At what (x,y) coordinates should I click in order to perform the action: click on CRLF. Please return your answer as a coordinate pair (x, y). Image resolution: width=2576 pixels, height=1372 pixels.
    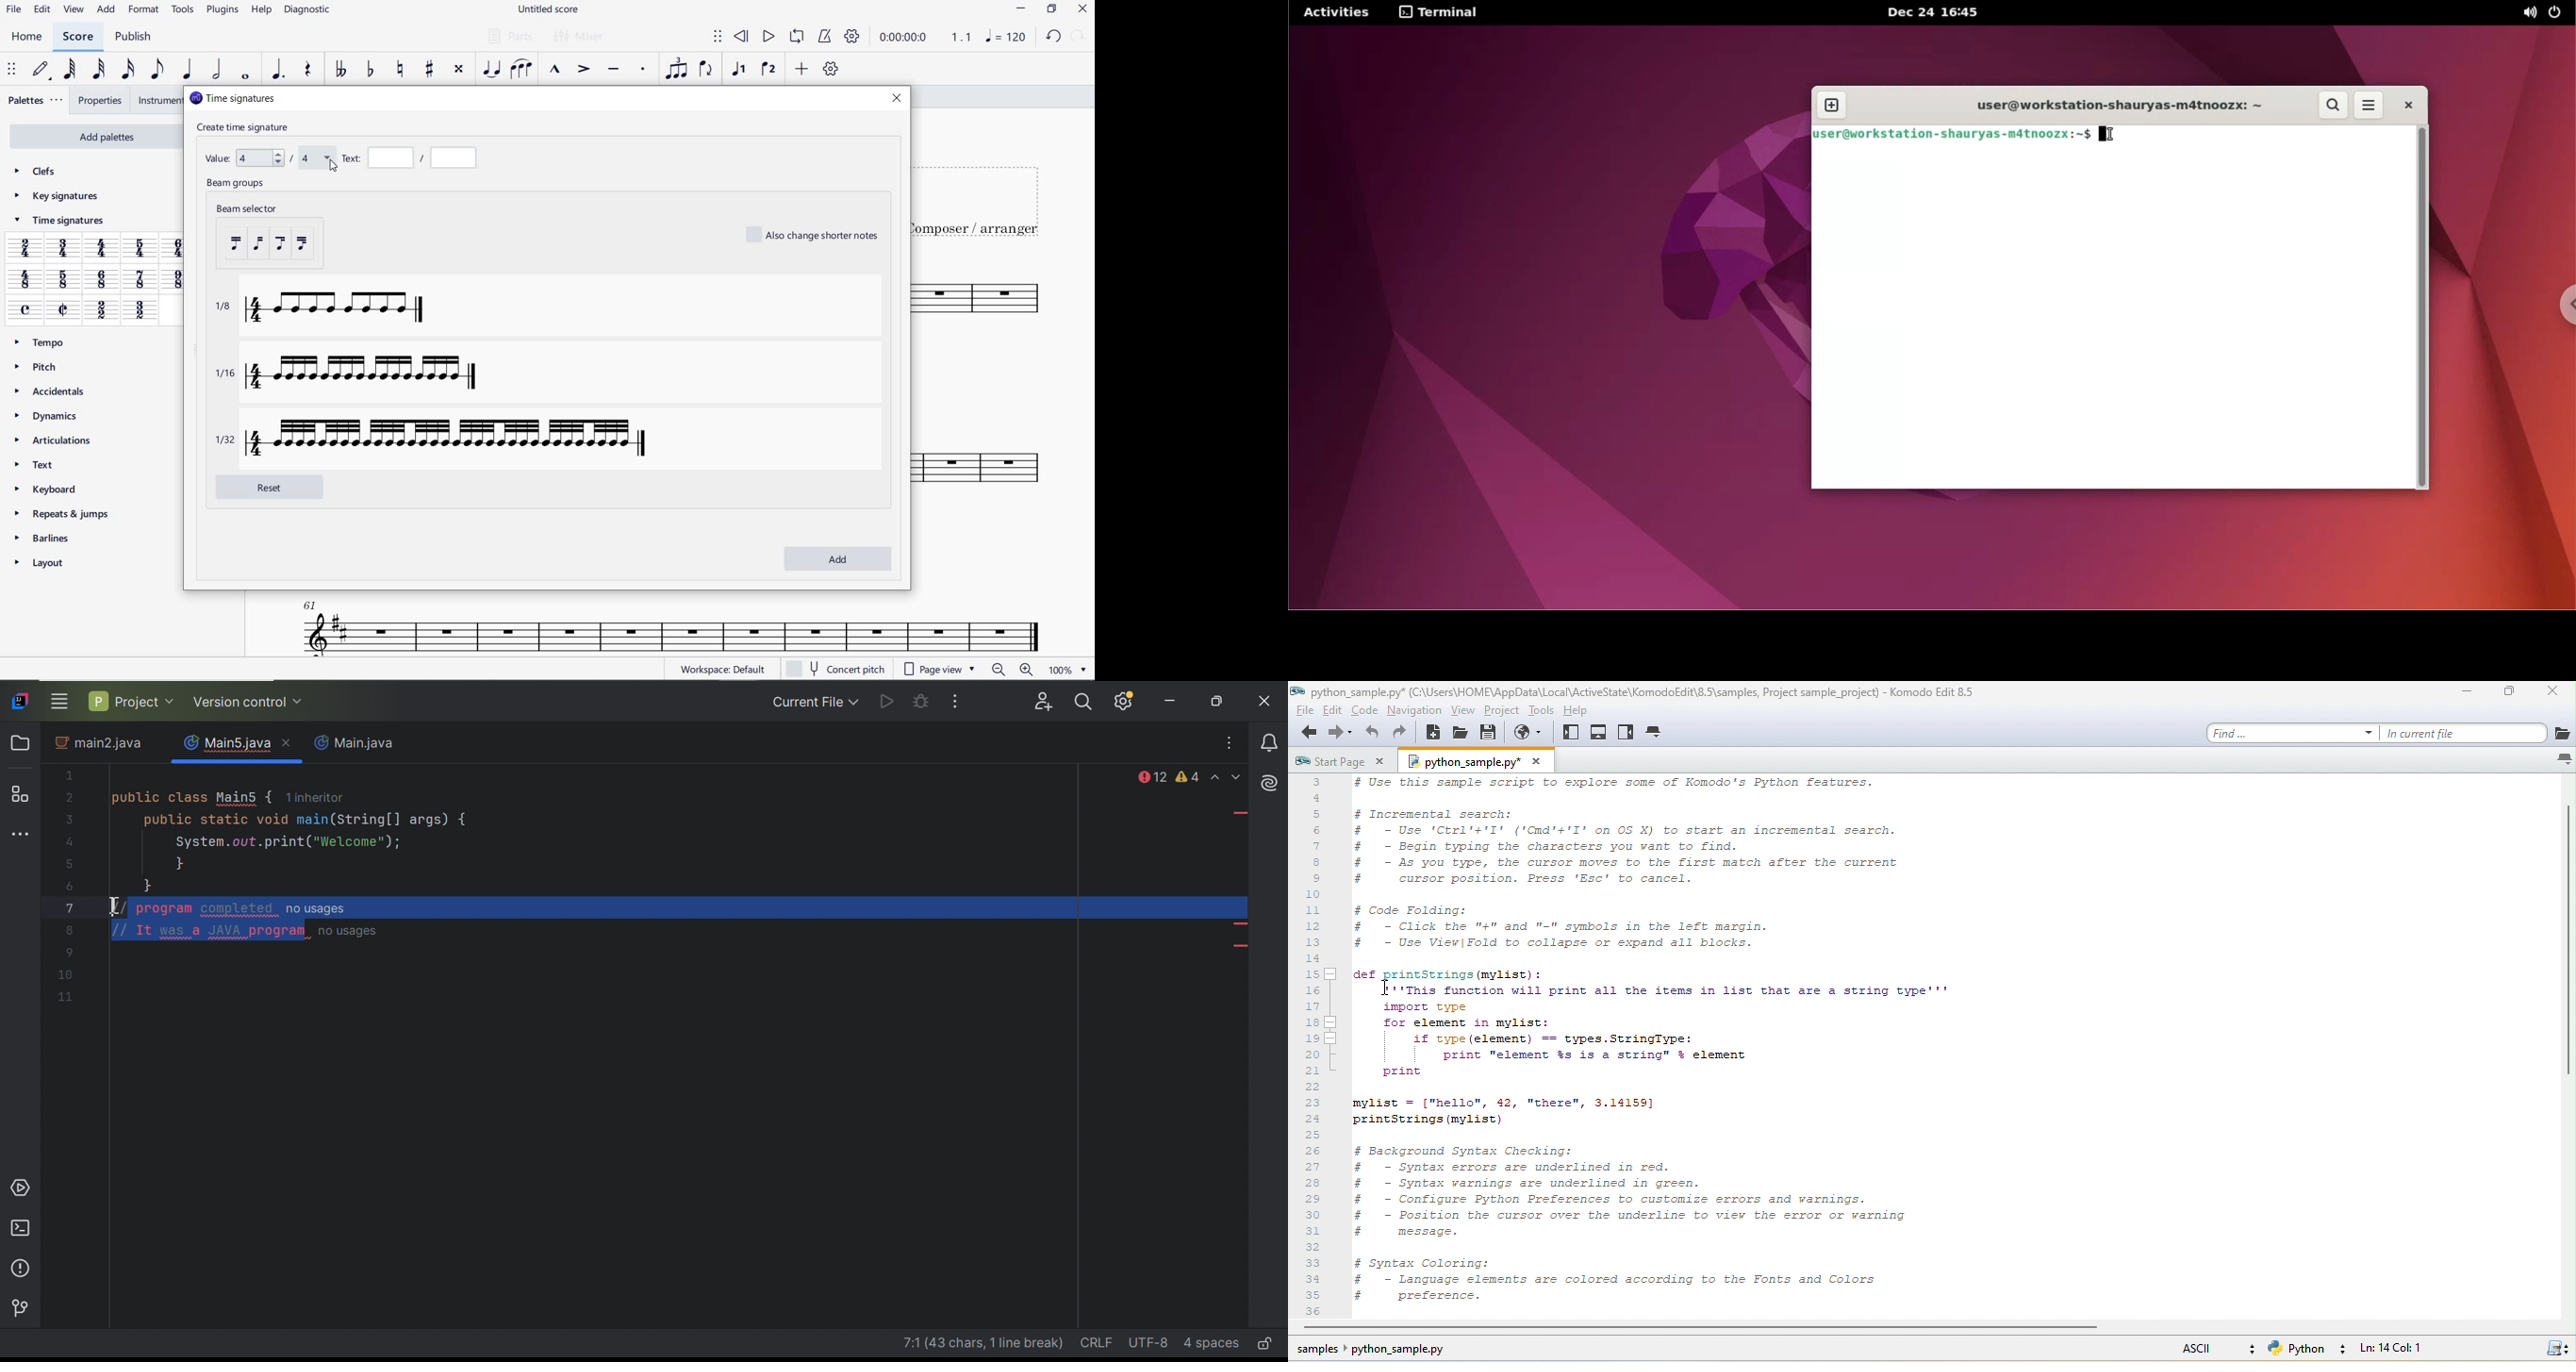
    Looking at the image, I should click on (1093, 1343).